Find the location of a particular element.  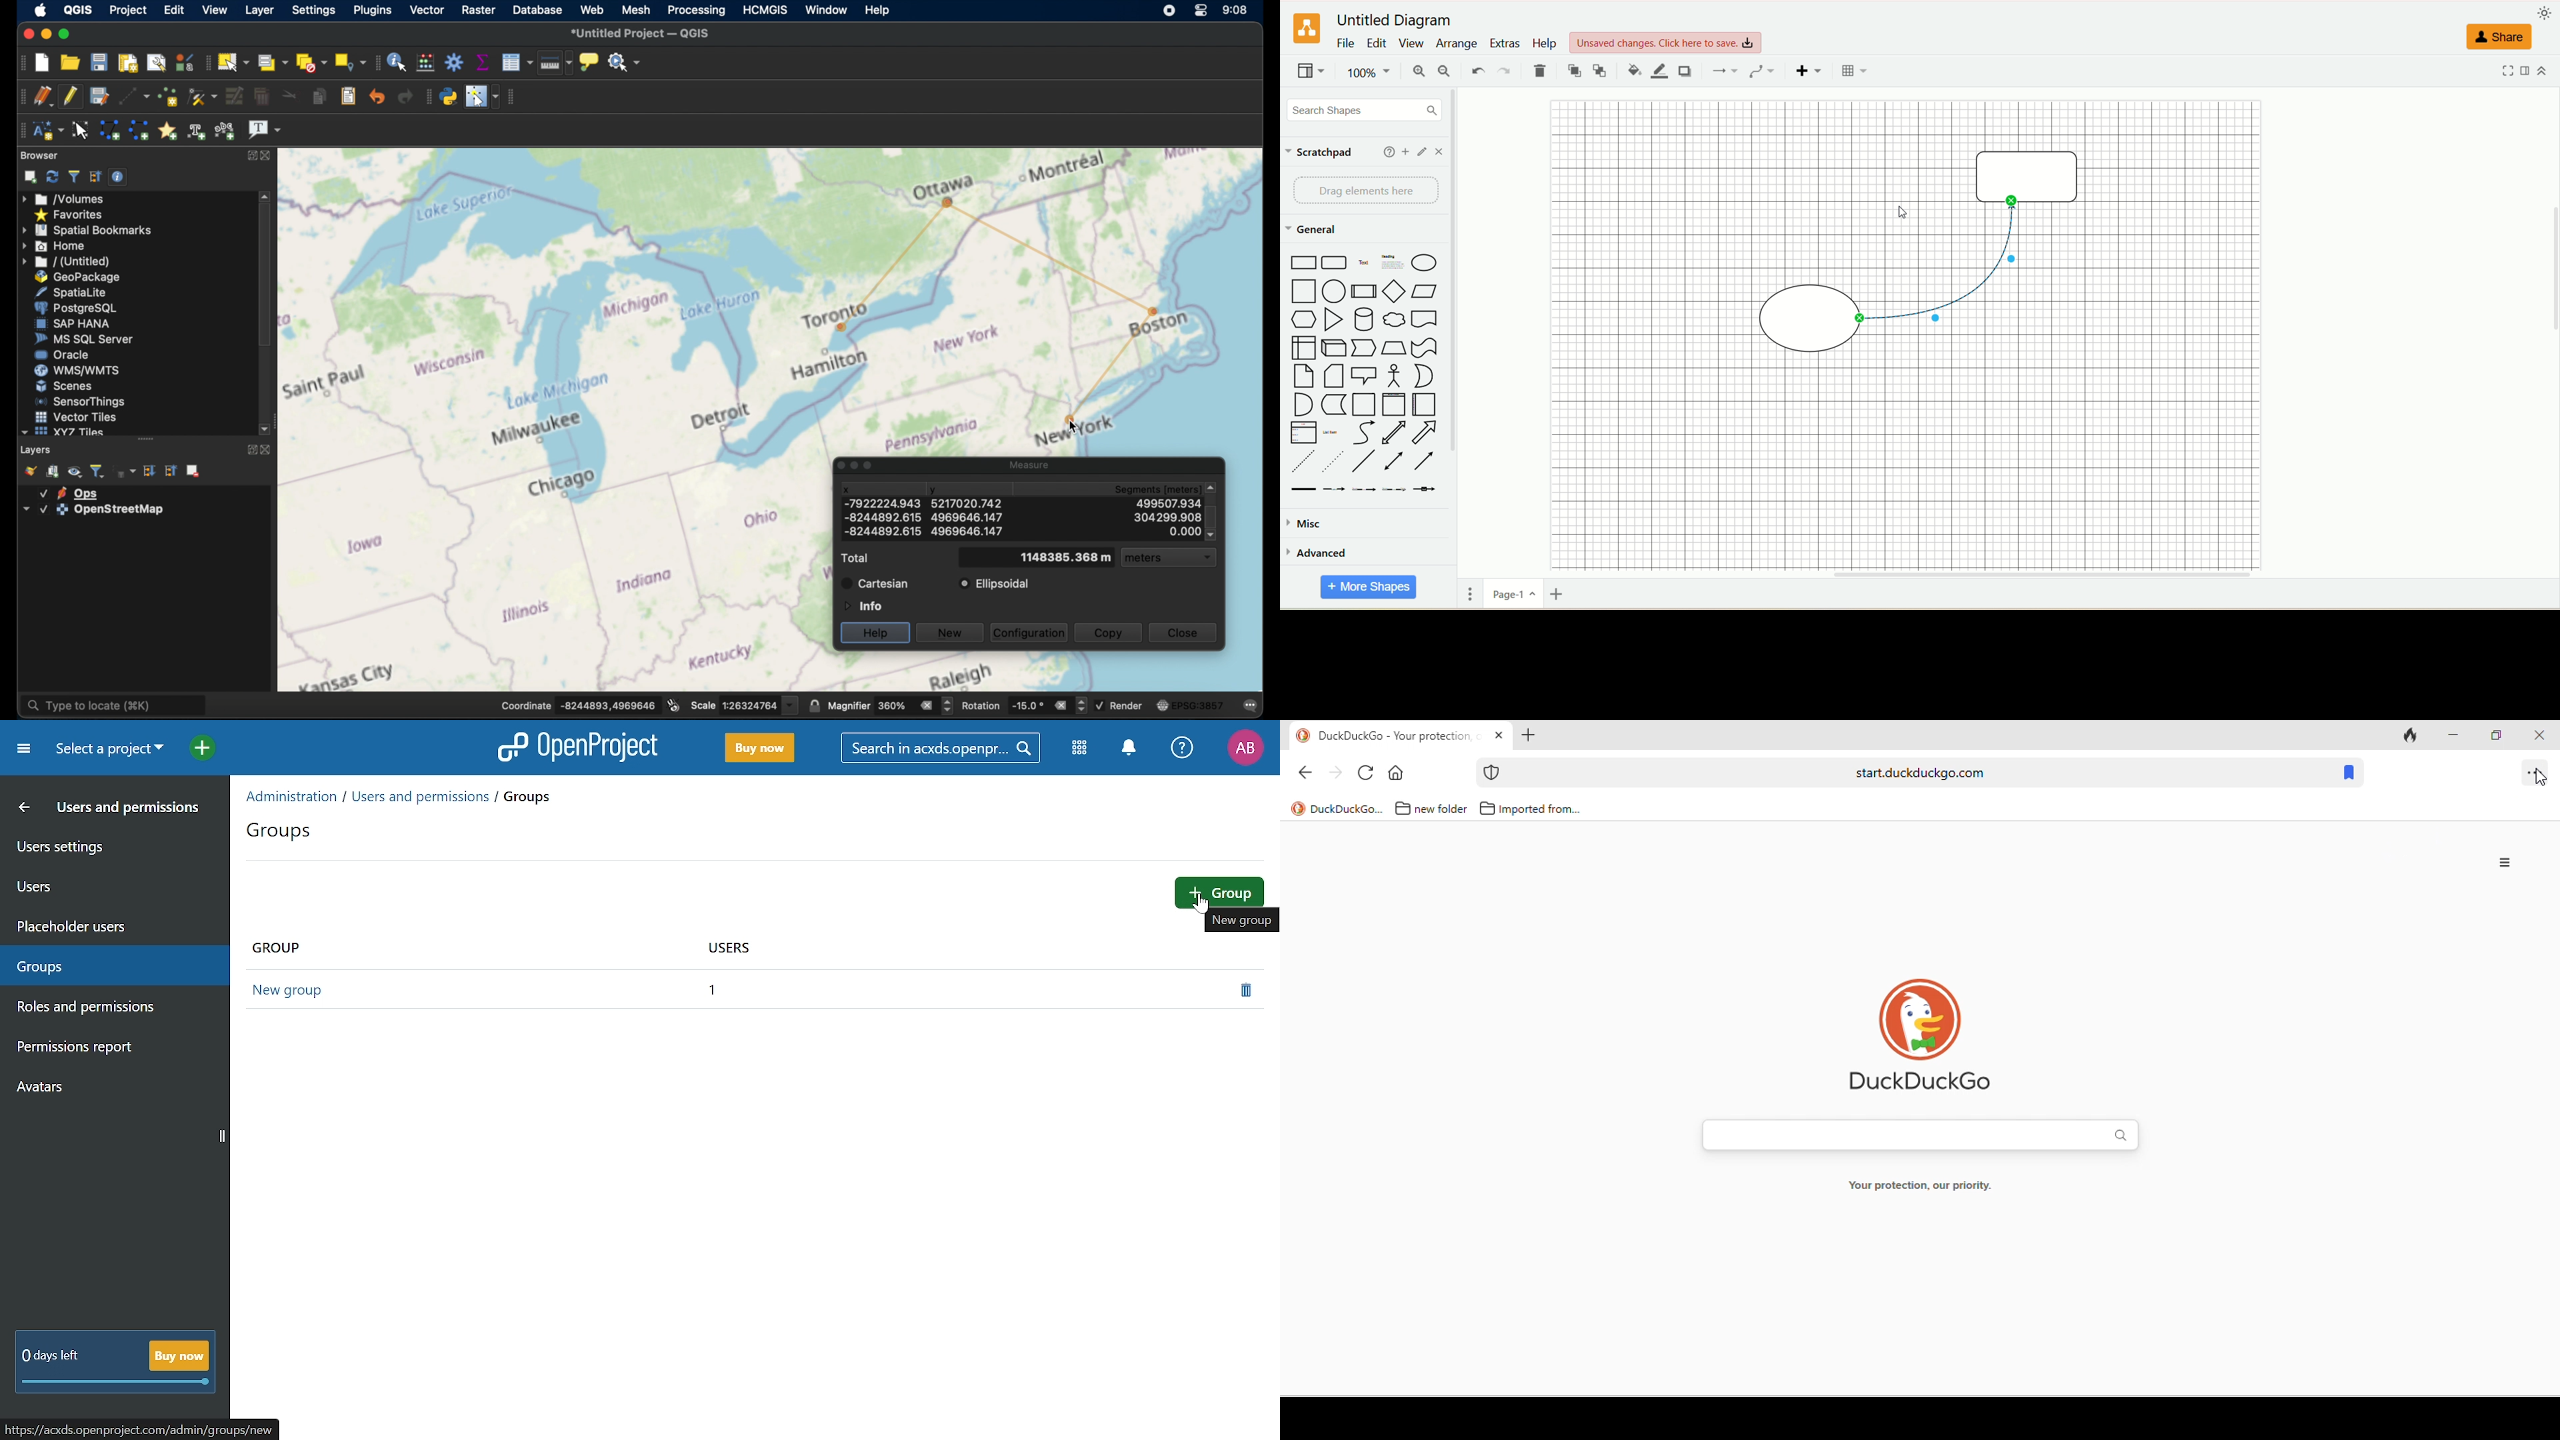

measure line is located at coordinates (555, 65).